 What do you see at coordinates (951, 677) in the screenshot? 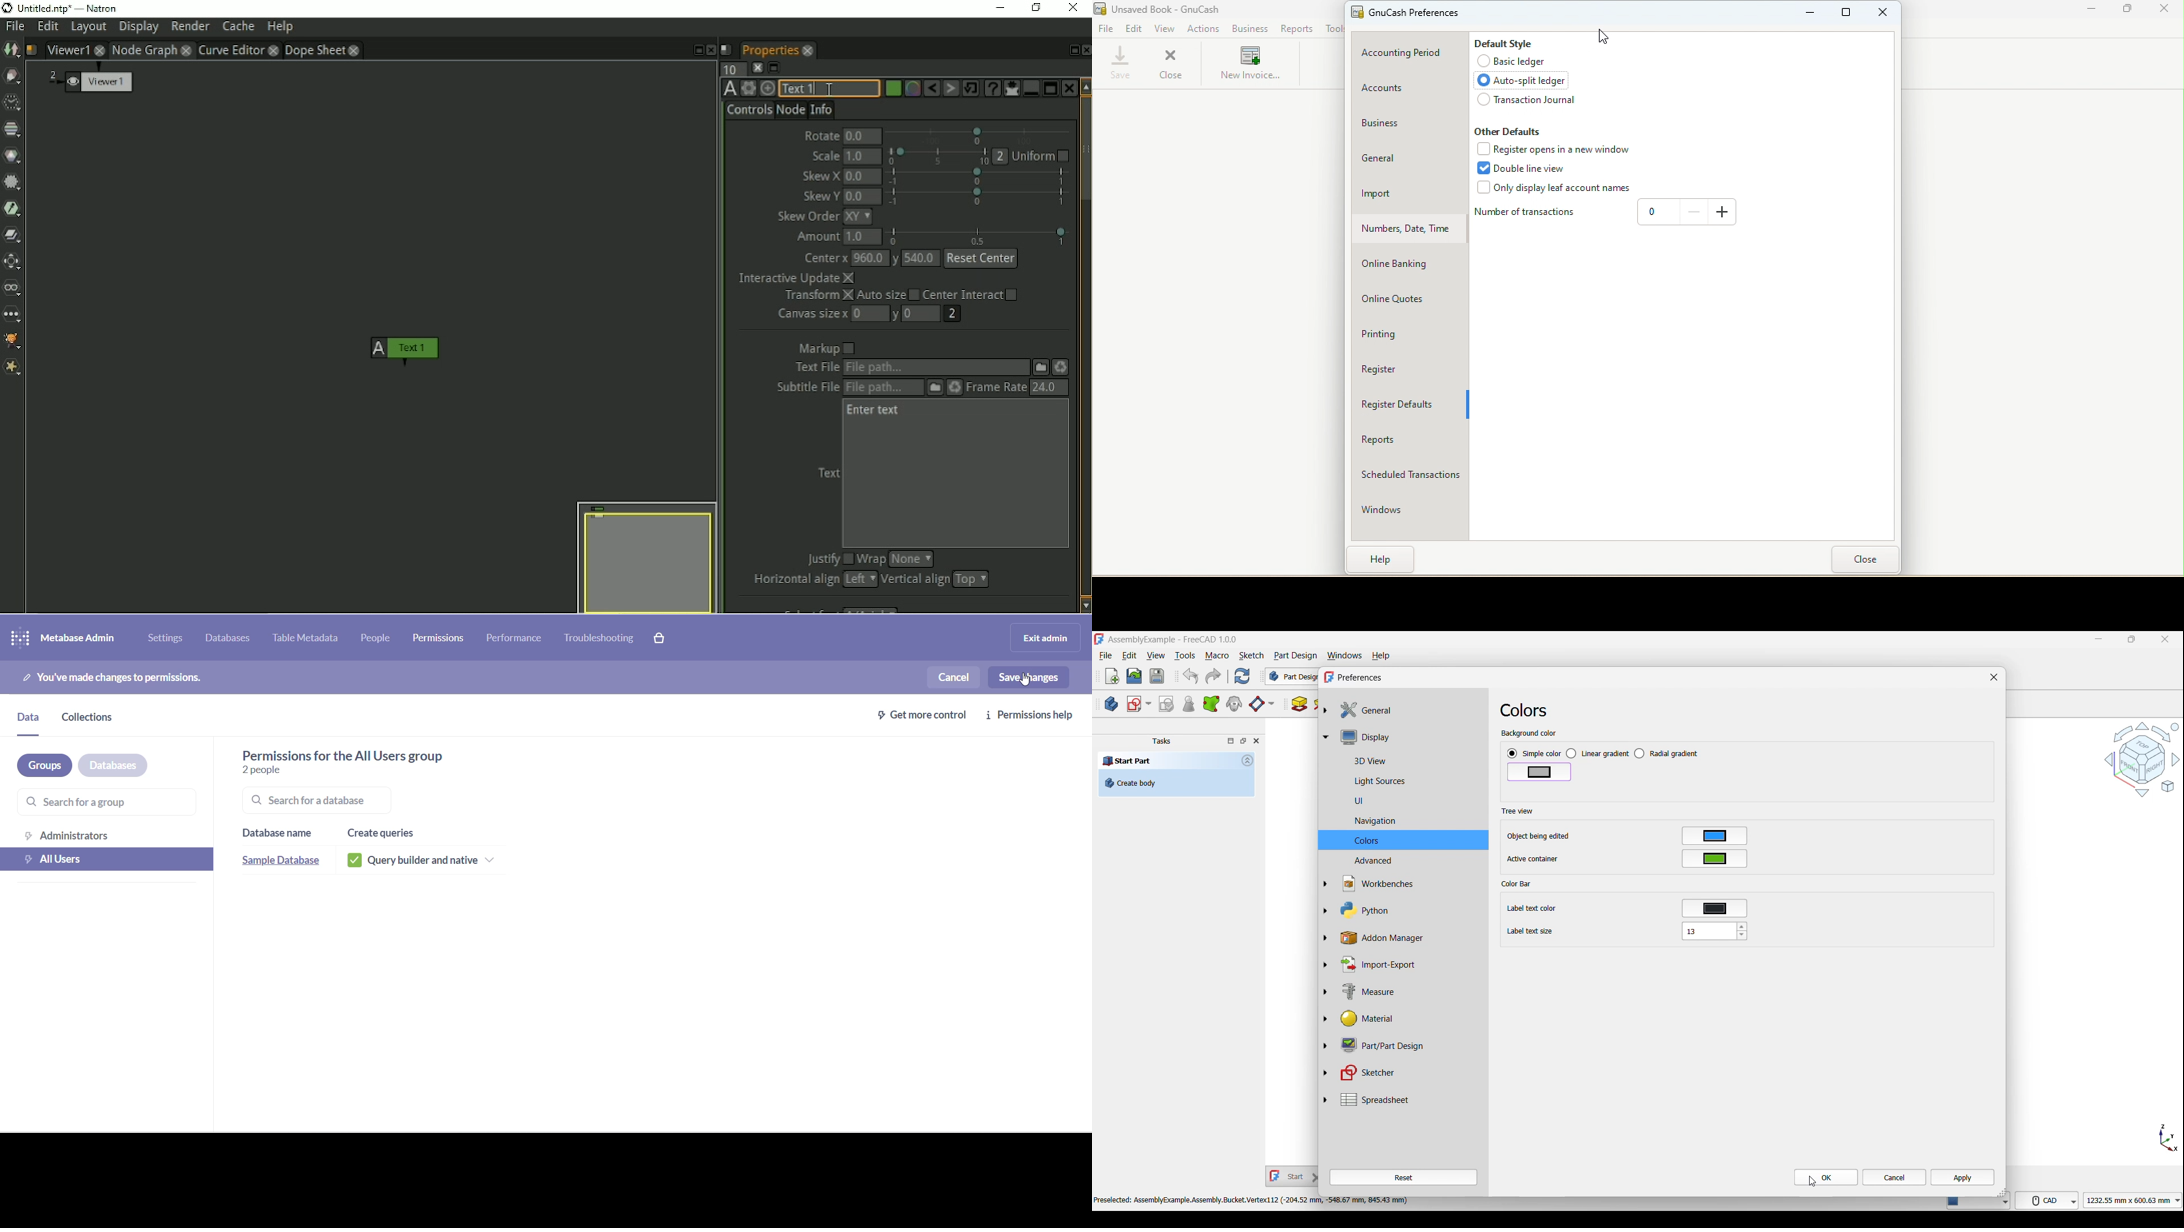
I see `cancel text` at bounding box center [951, 677].